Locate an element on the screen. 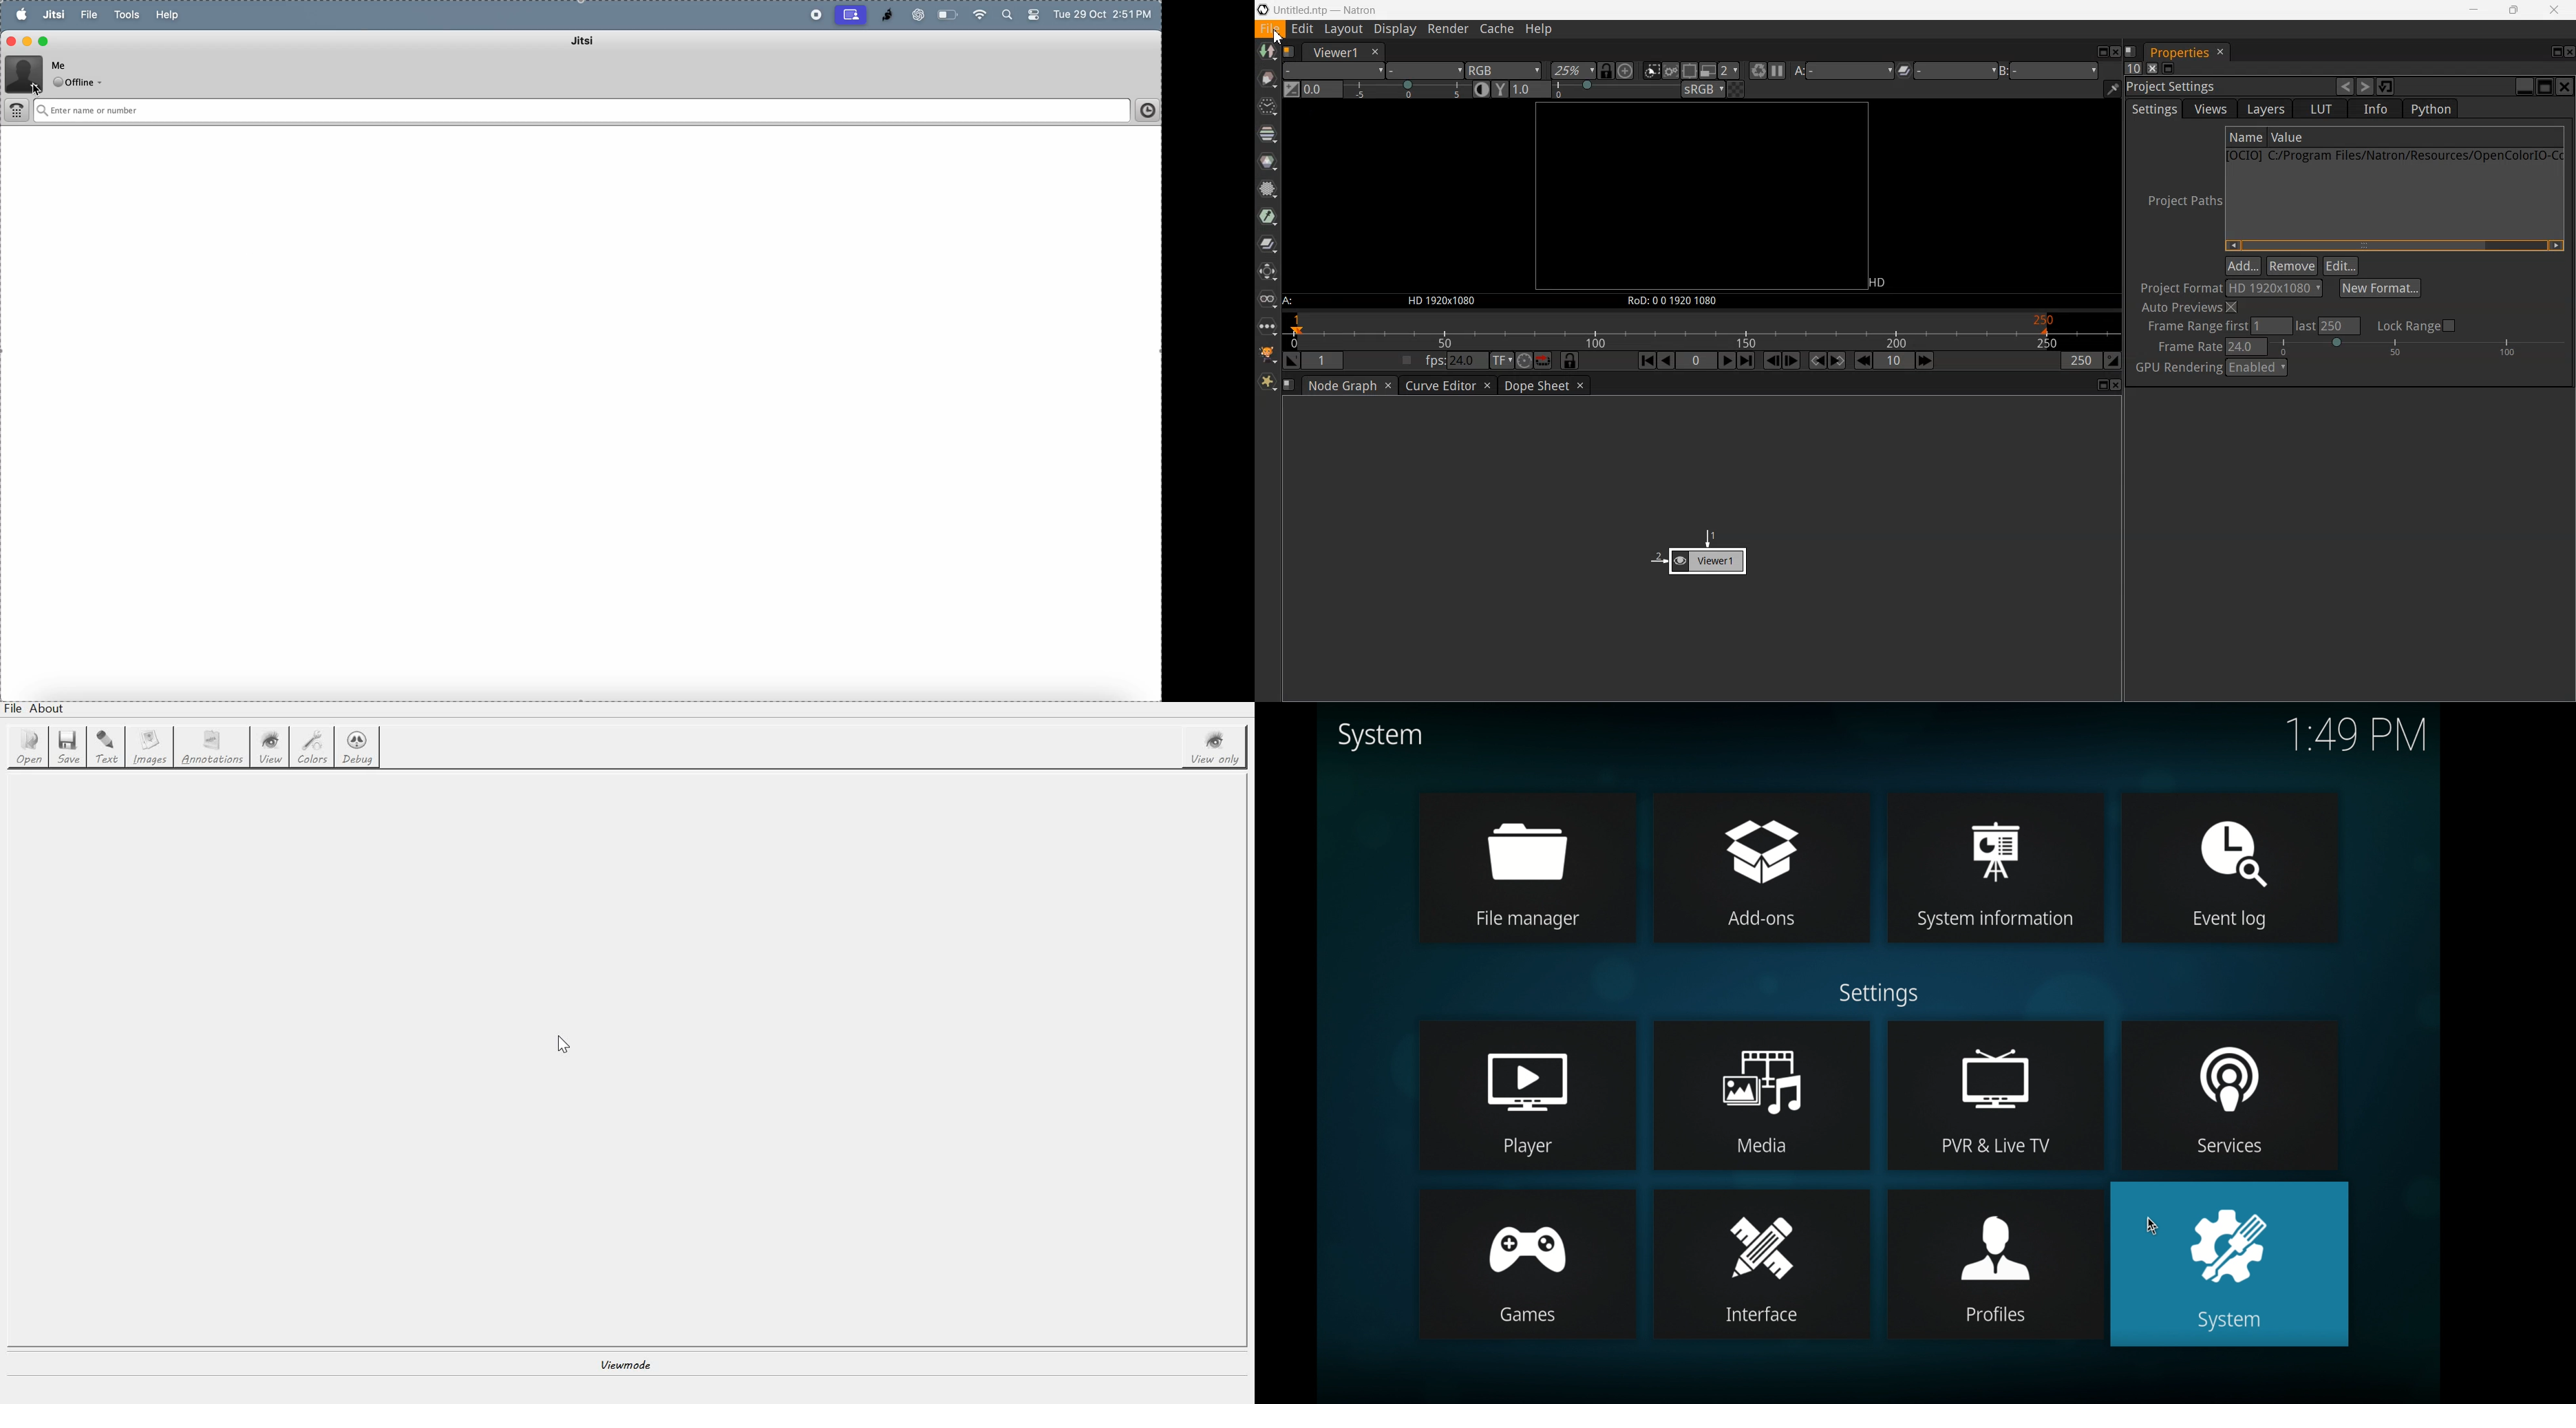  Undo is located at coordinates (2346, 86).